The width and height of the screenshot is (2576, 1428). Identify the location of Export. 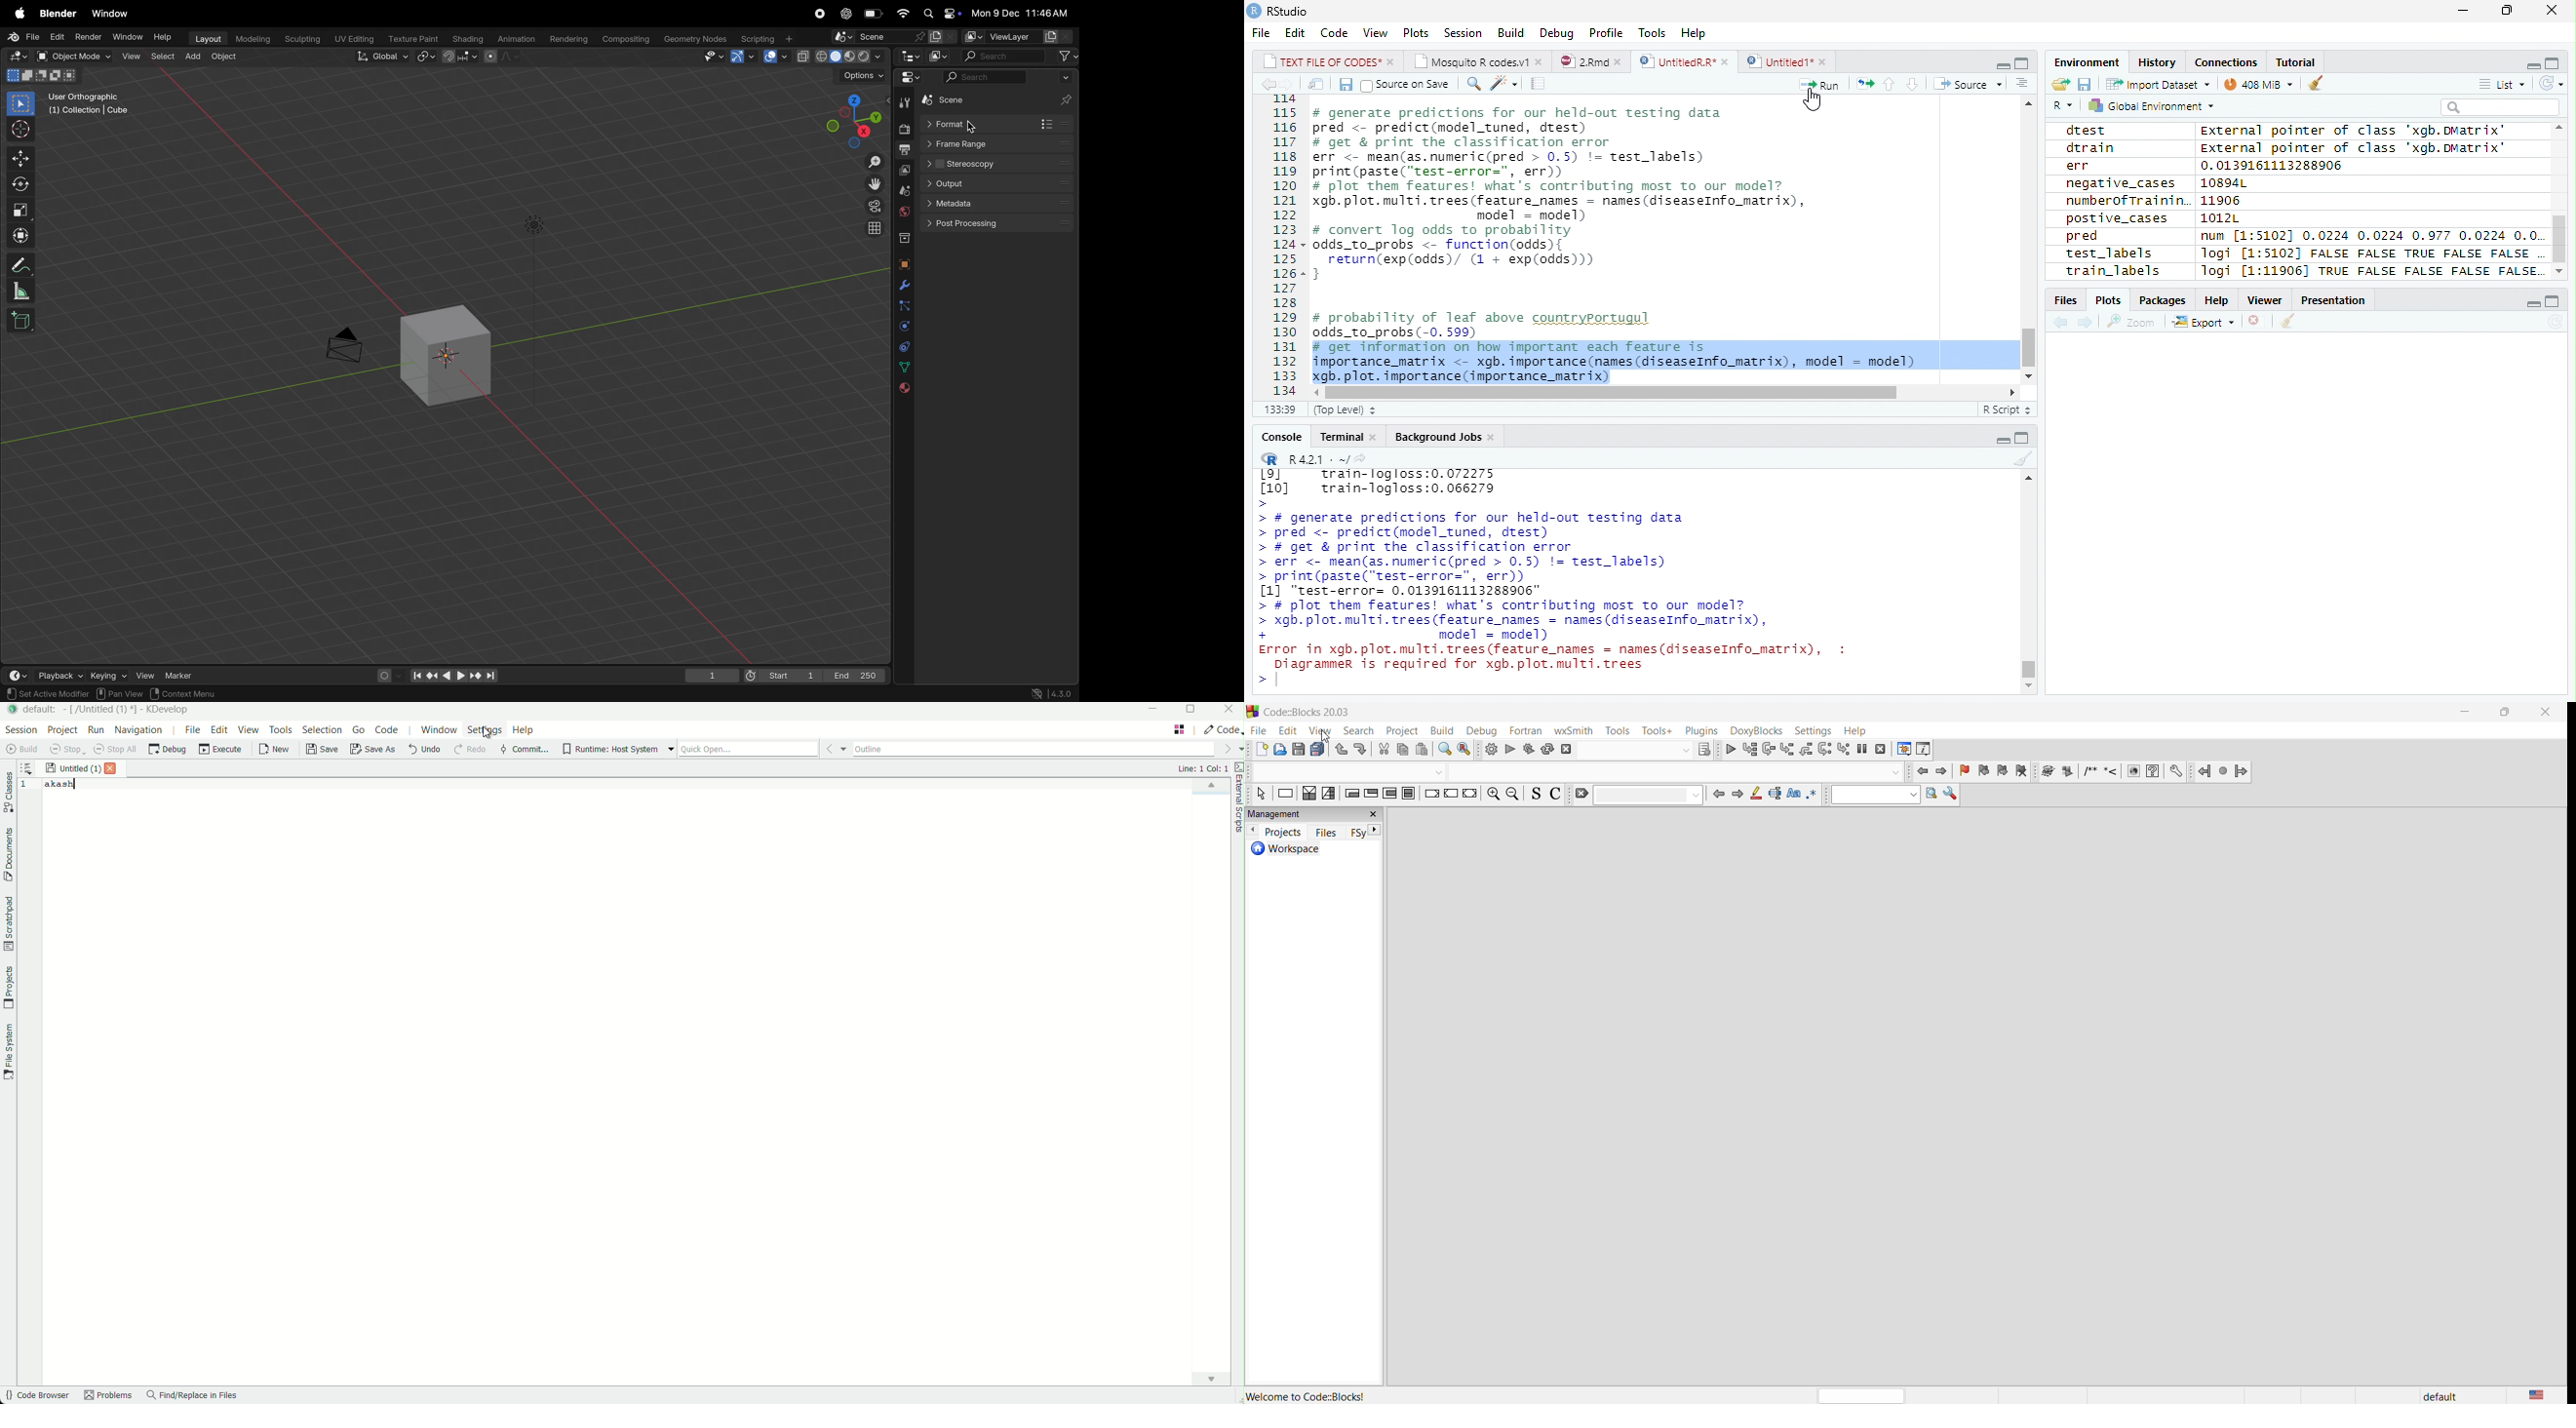
(2204, 322).